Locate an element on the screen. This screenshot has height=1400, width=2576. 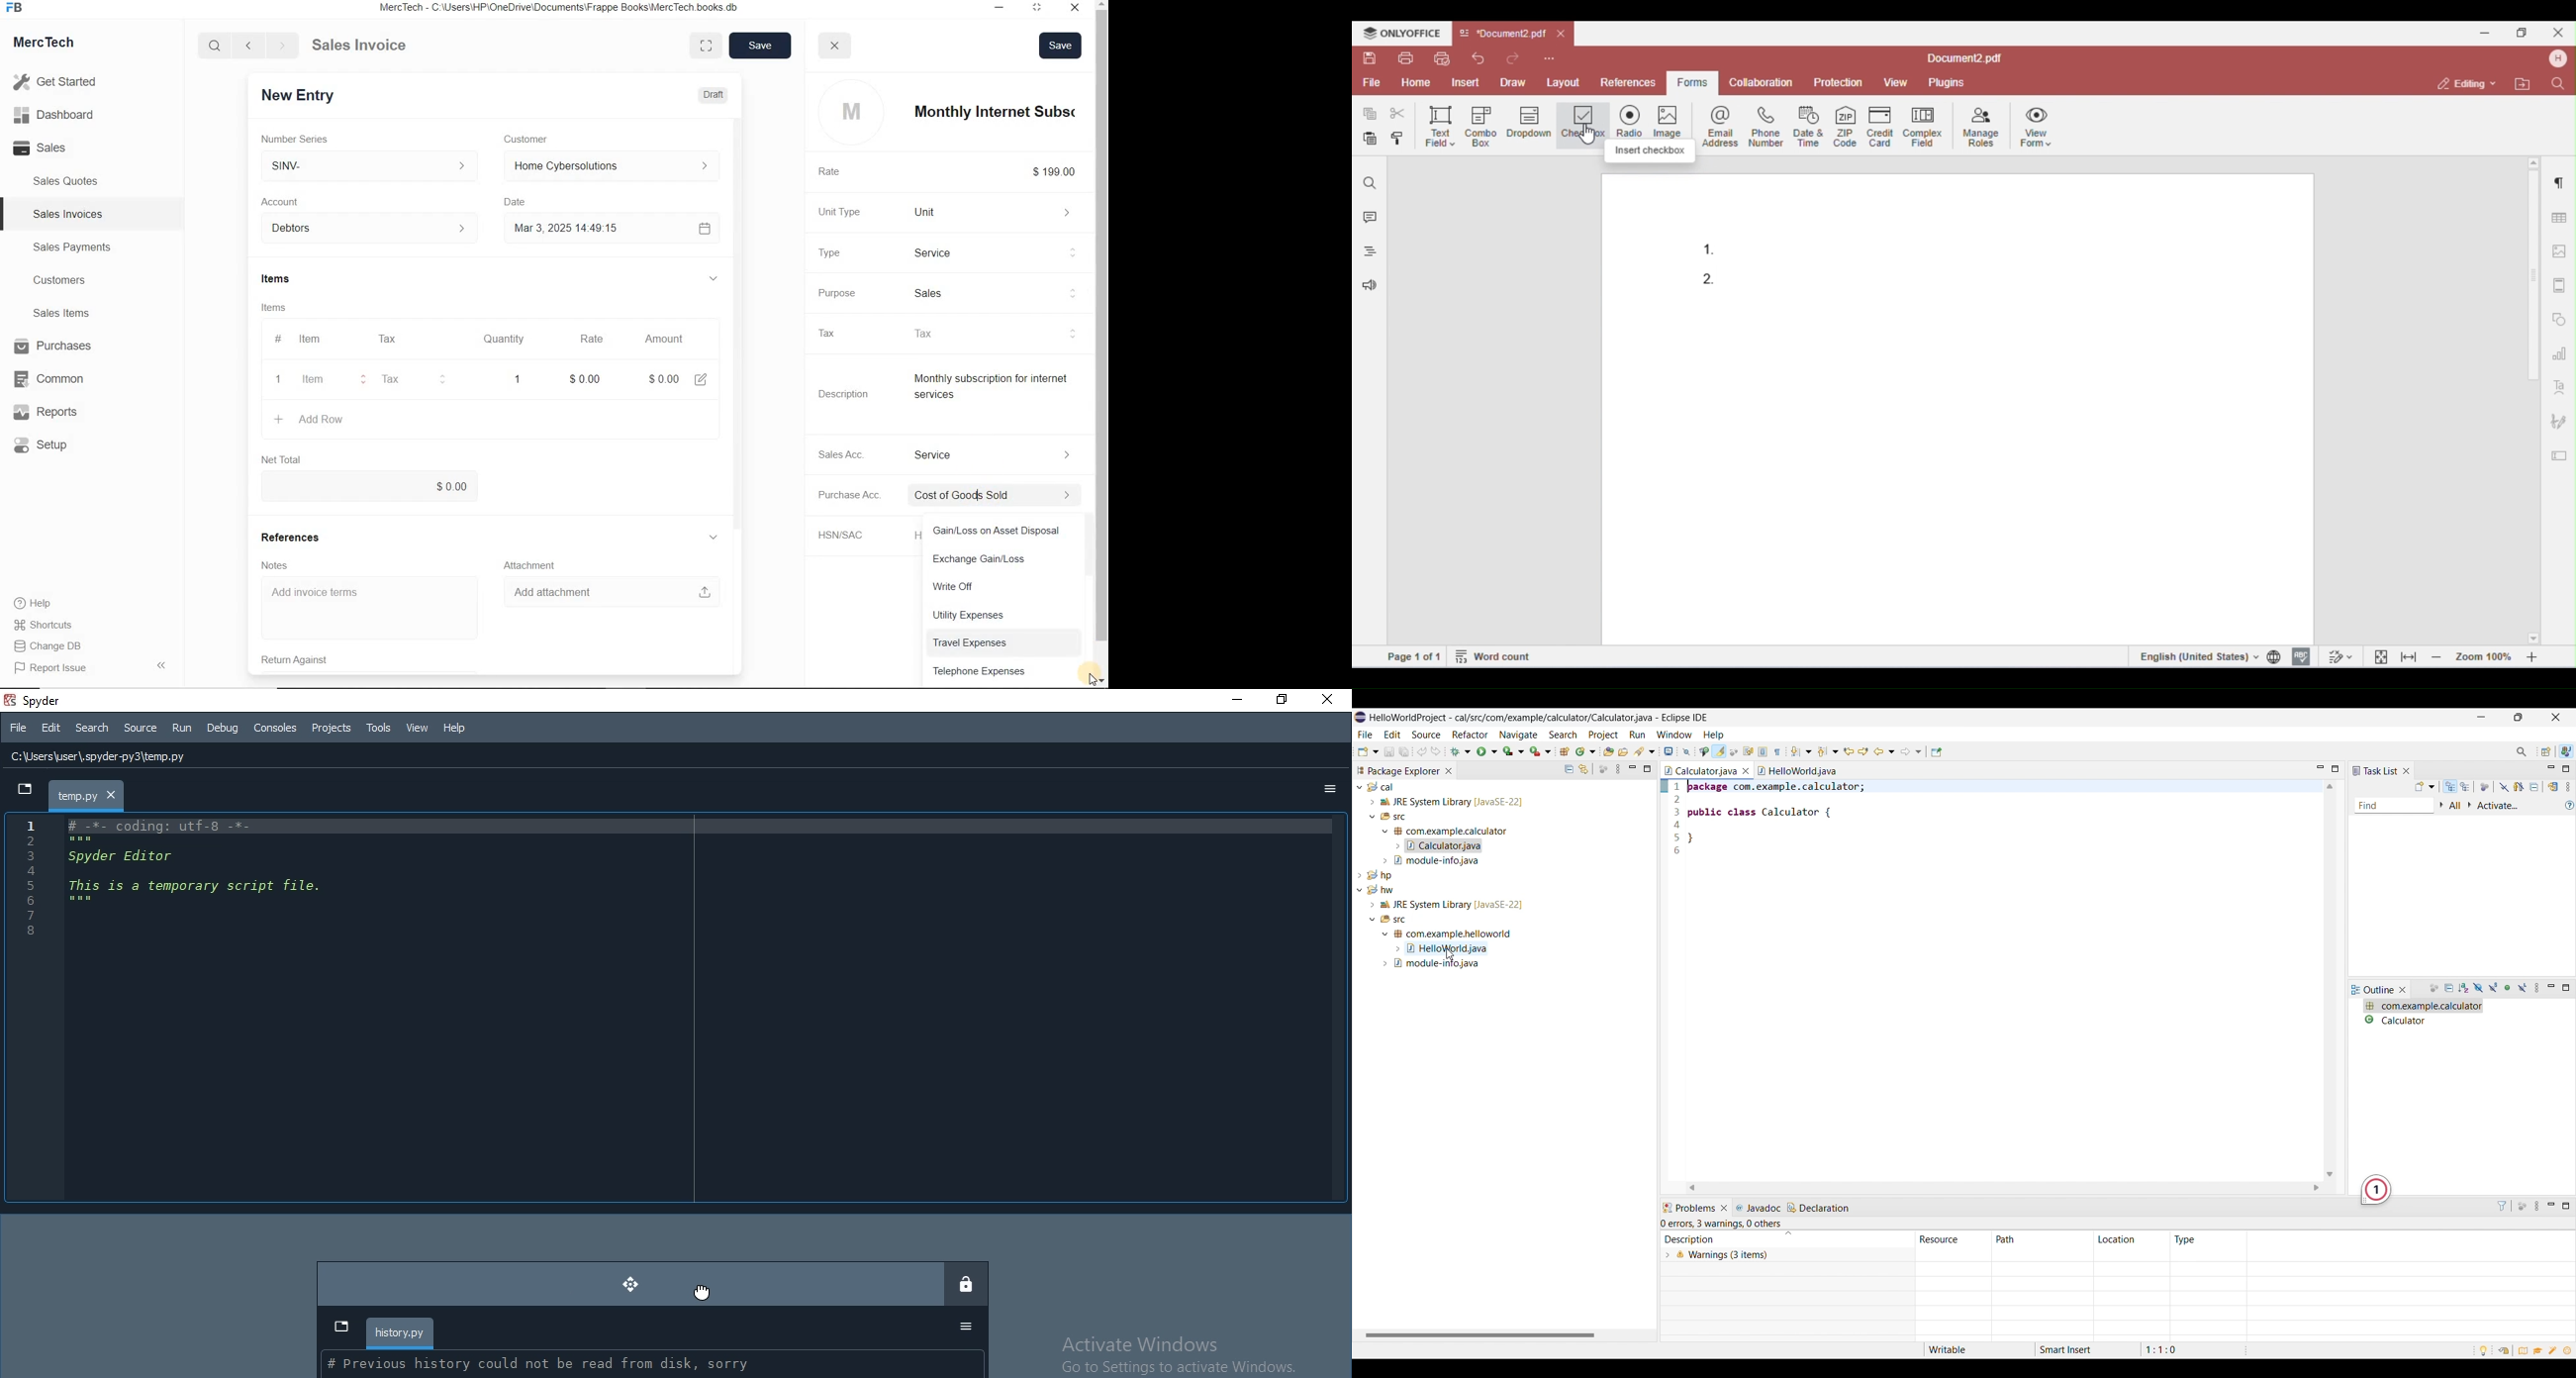
cursor is located at coordinates (1092, 676).